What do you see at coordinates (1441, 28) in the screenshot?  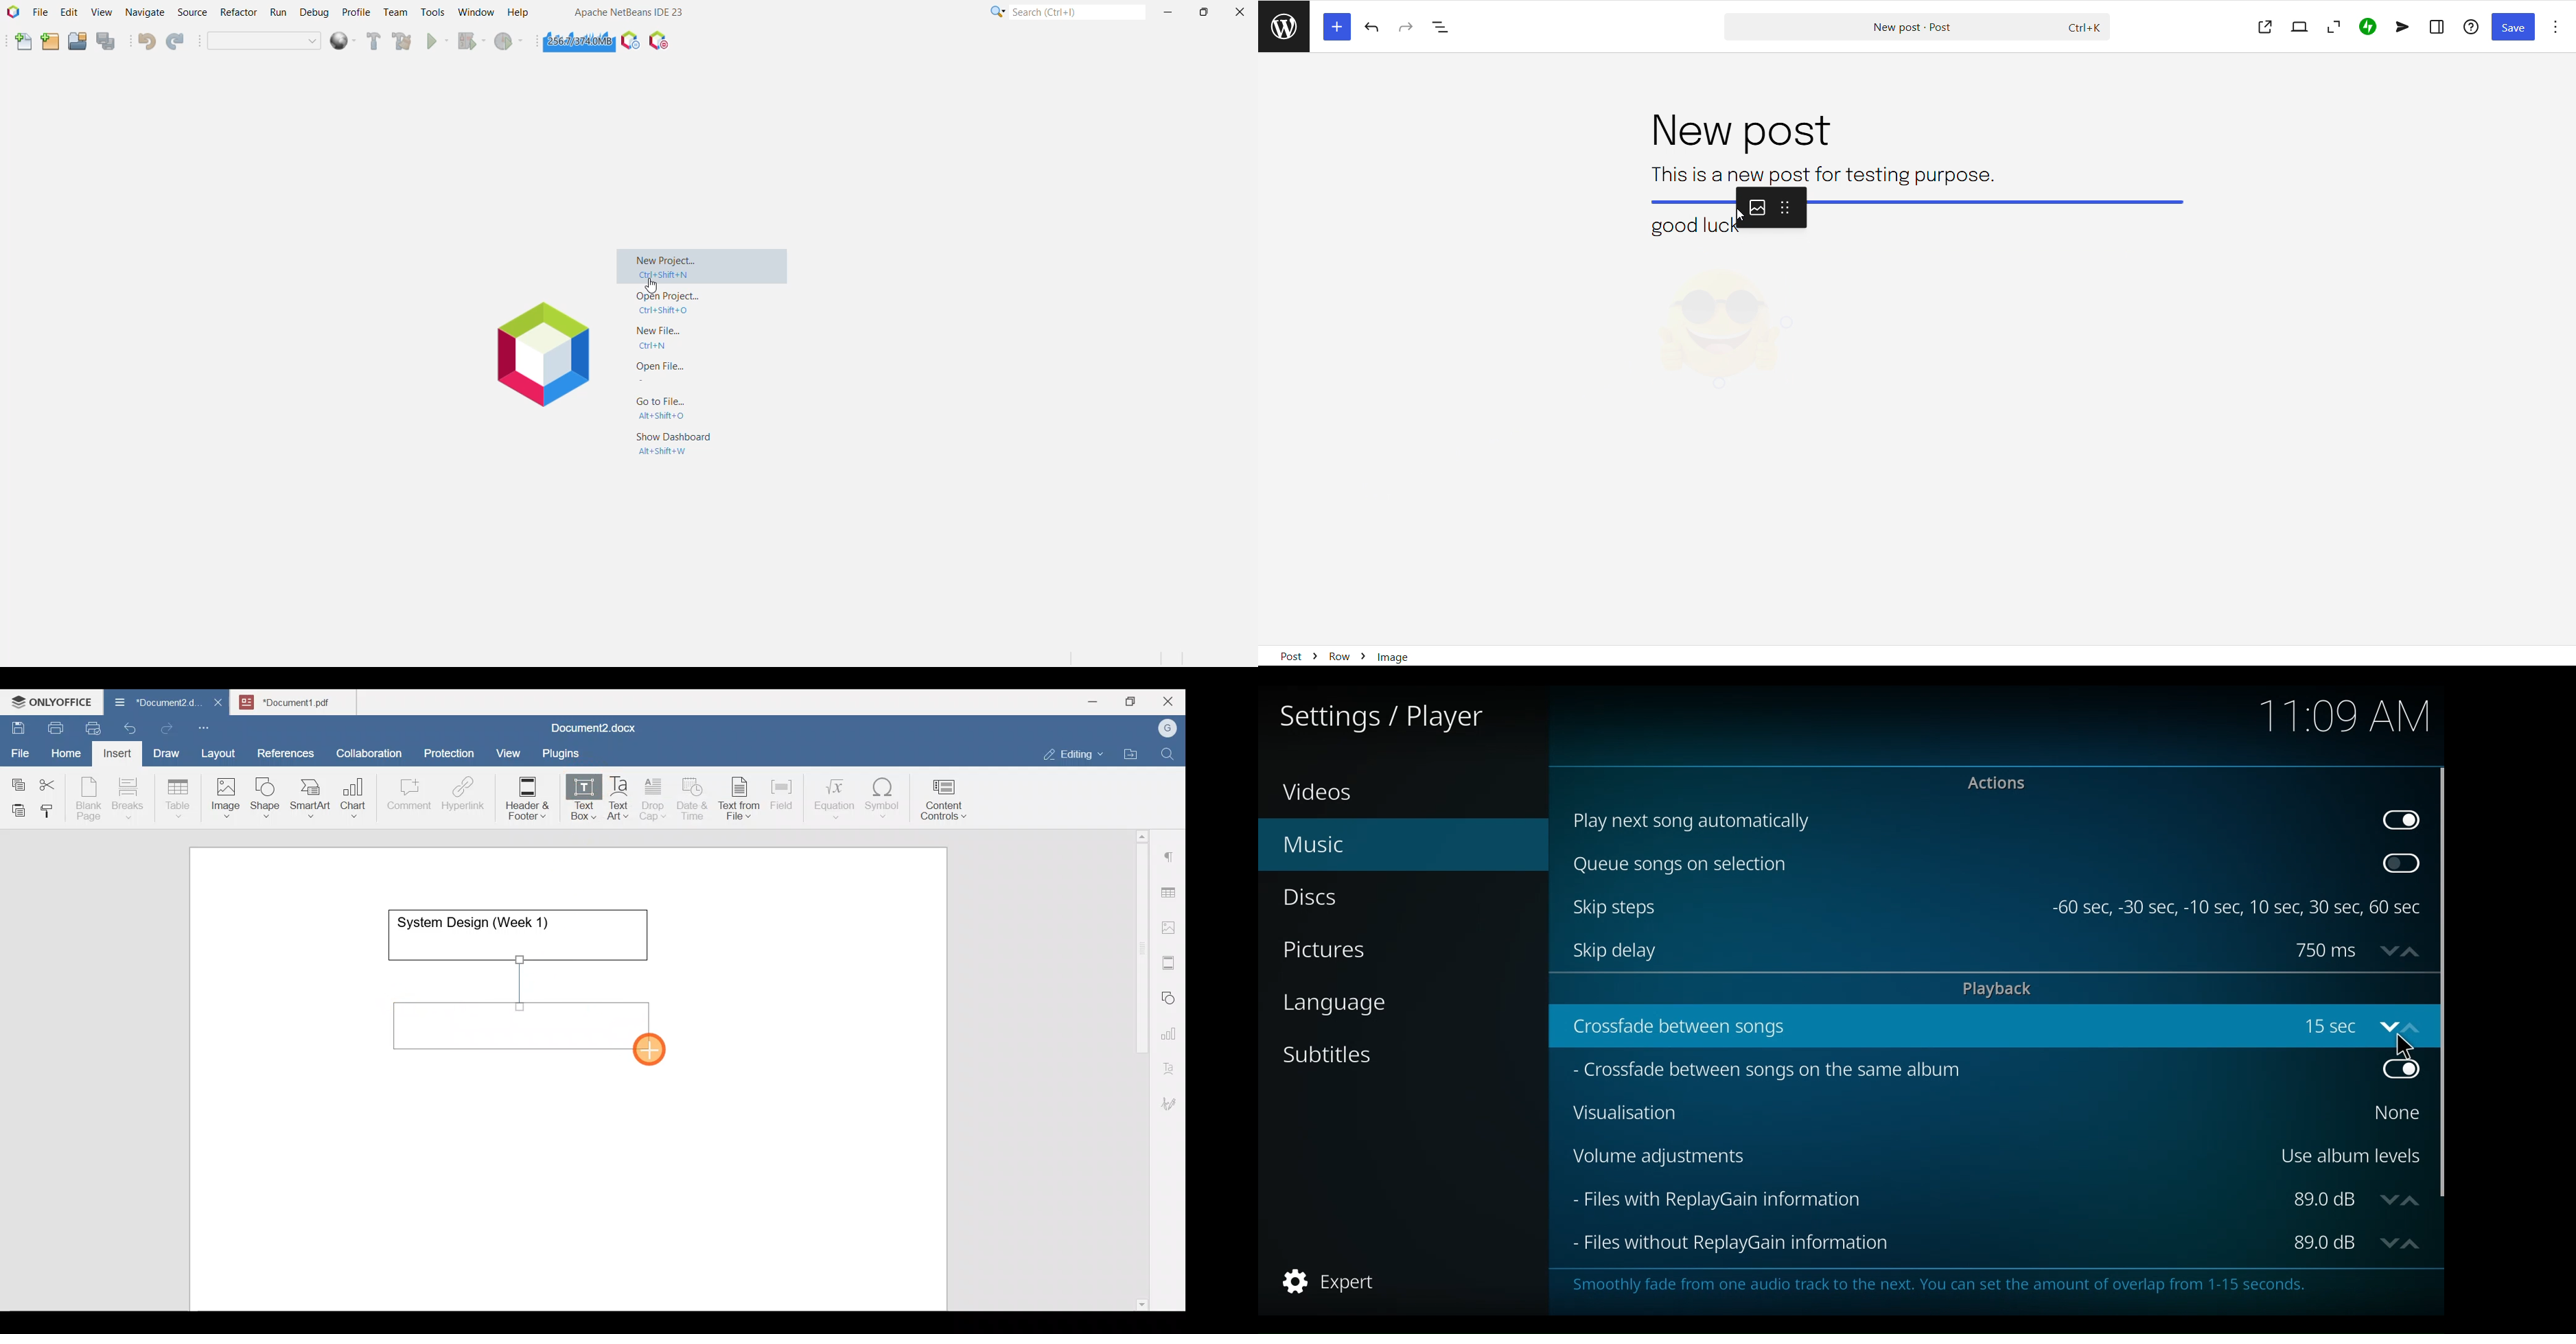 I see `document overview` at bounding box center [1441, 28].